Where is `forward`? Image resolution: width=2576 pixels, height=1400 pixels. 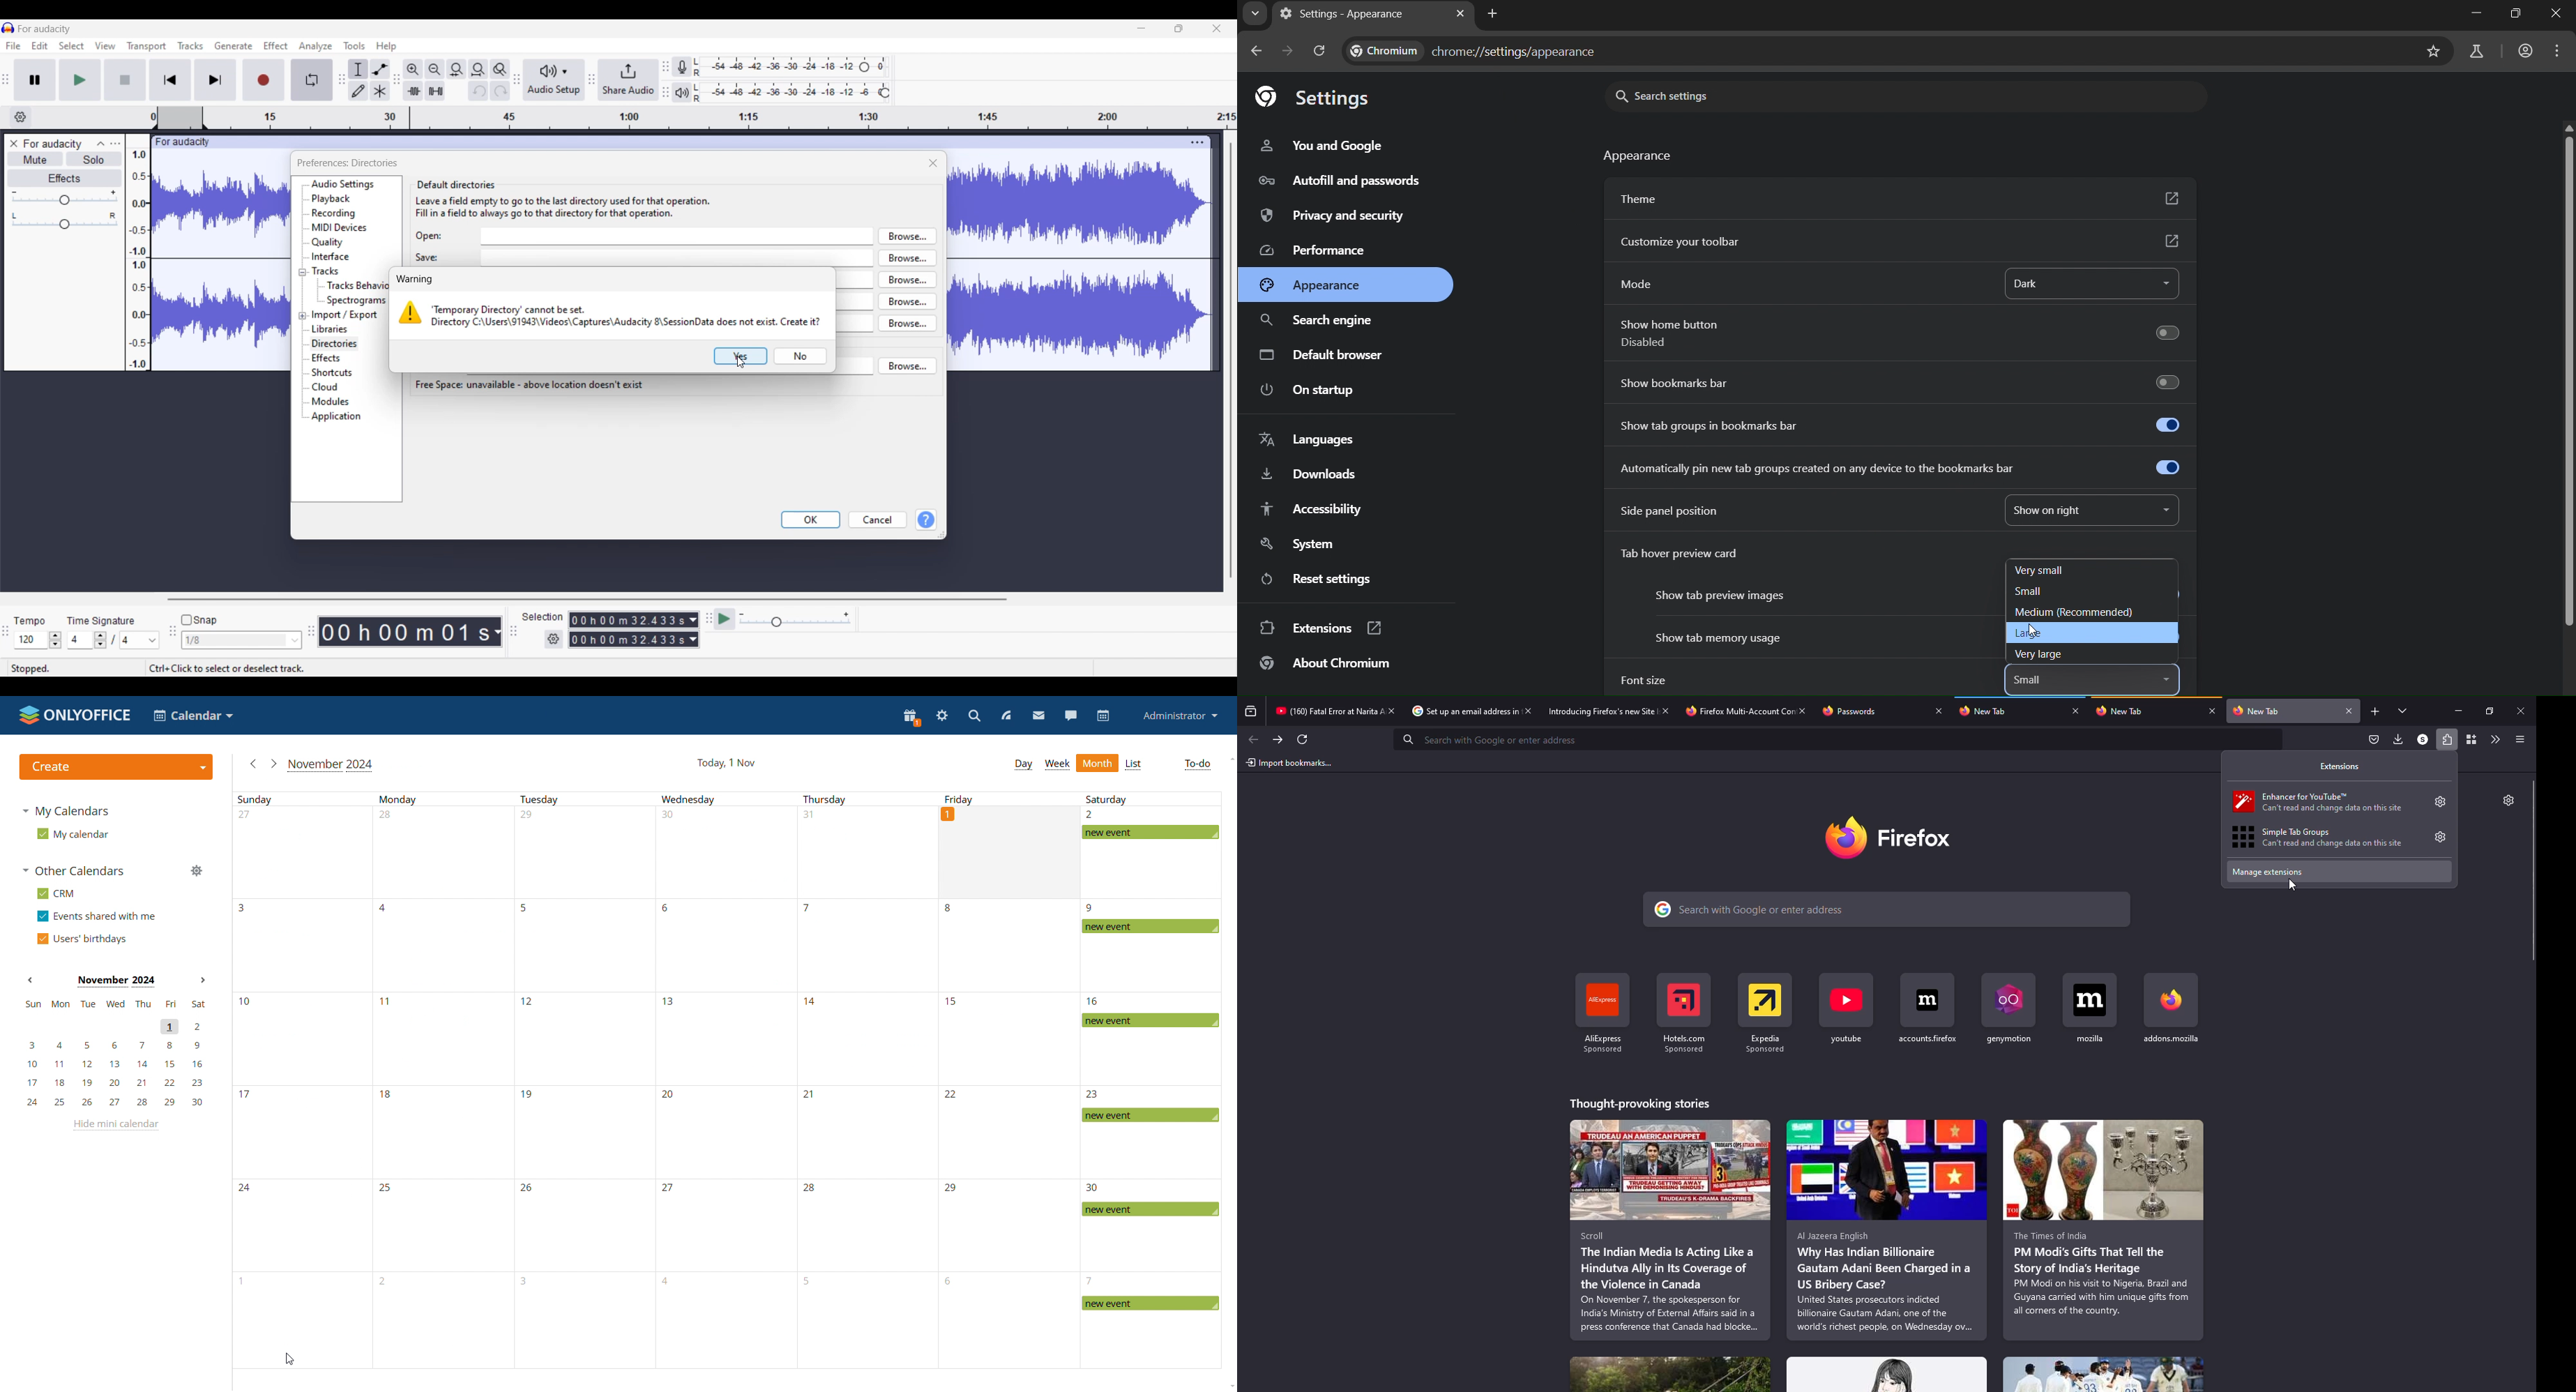 forward is located at coordinates (1278, 739).